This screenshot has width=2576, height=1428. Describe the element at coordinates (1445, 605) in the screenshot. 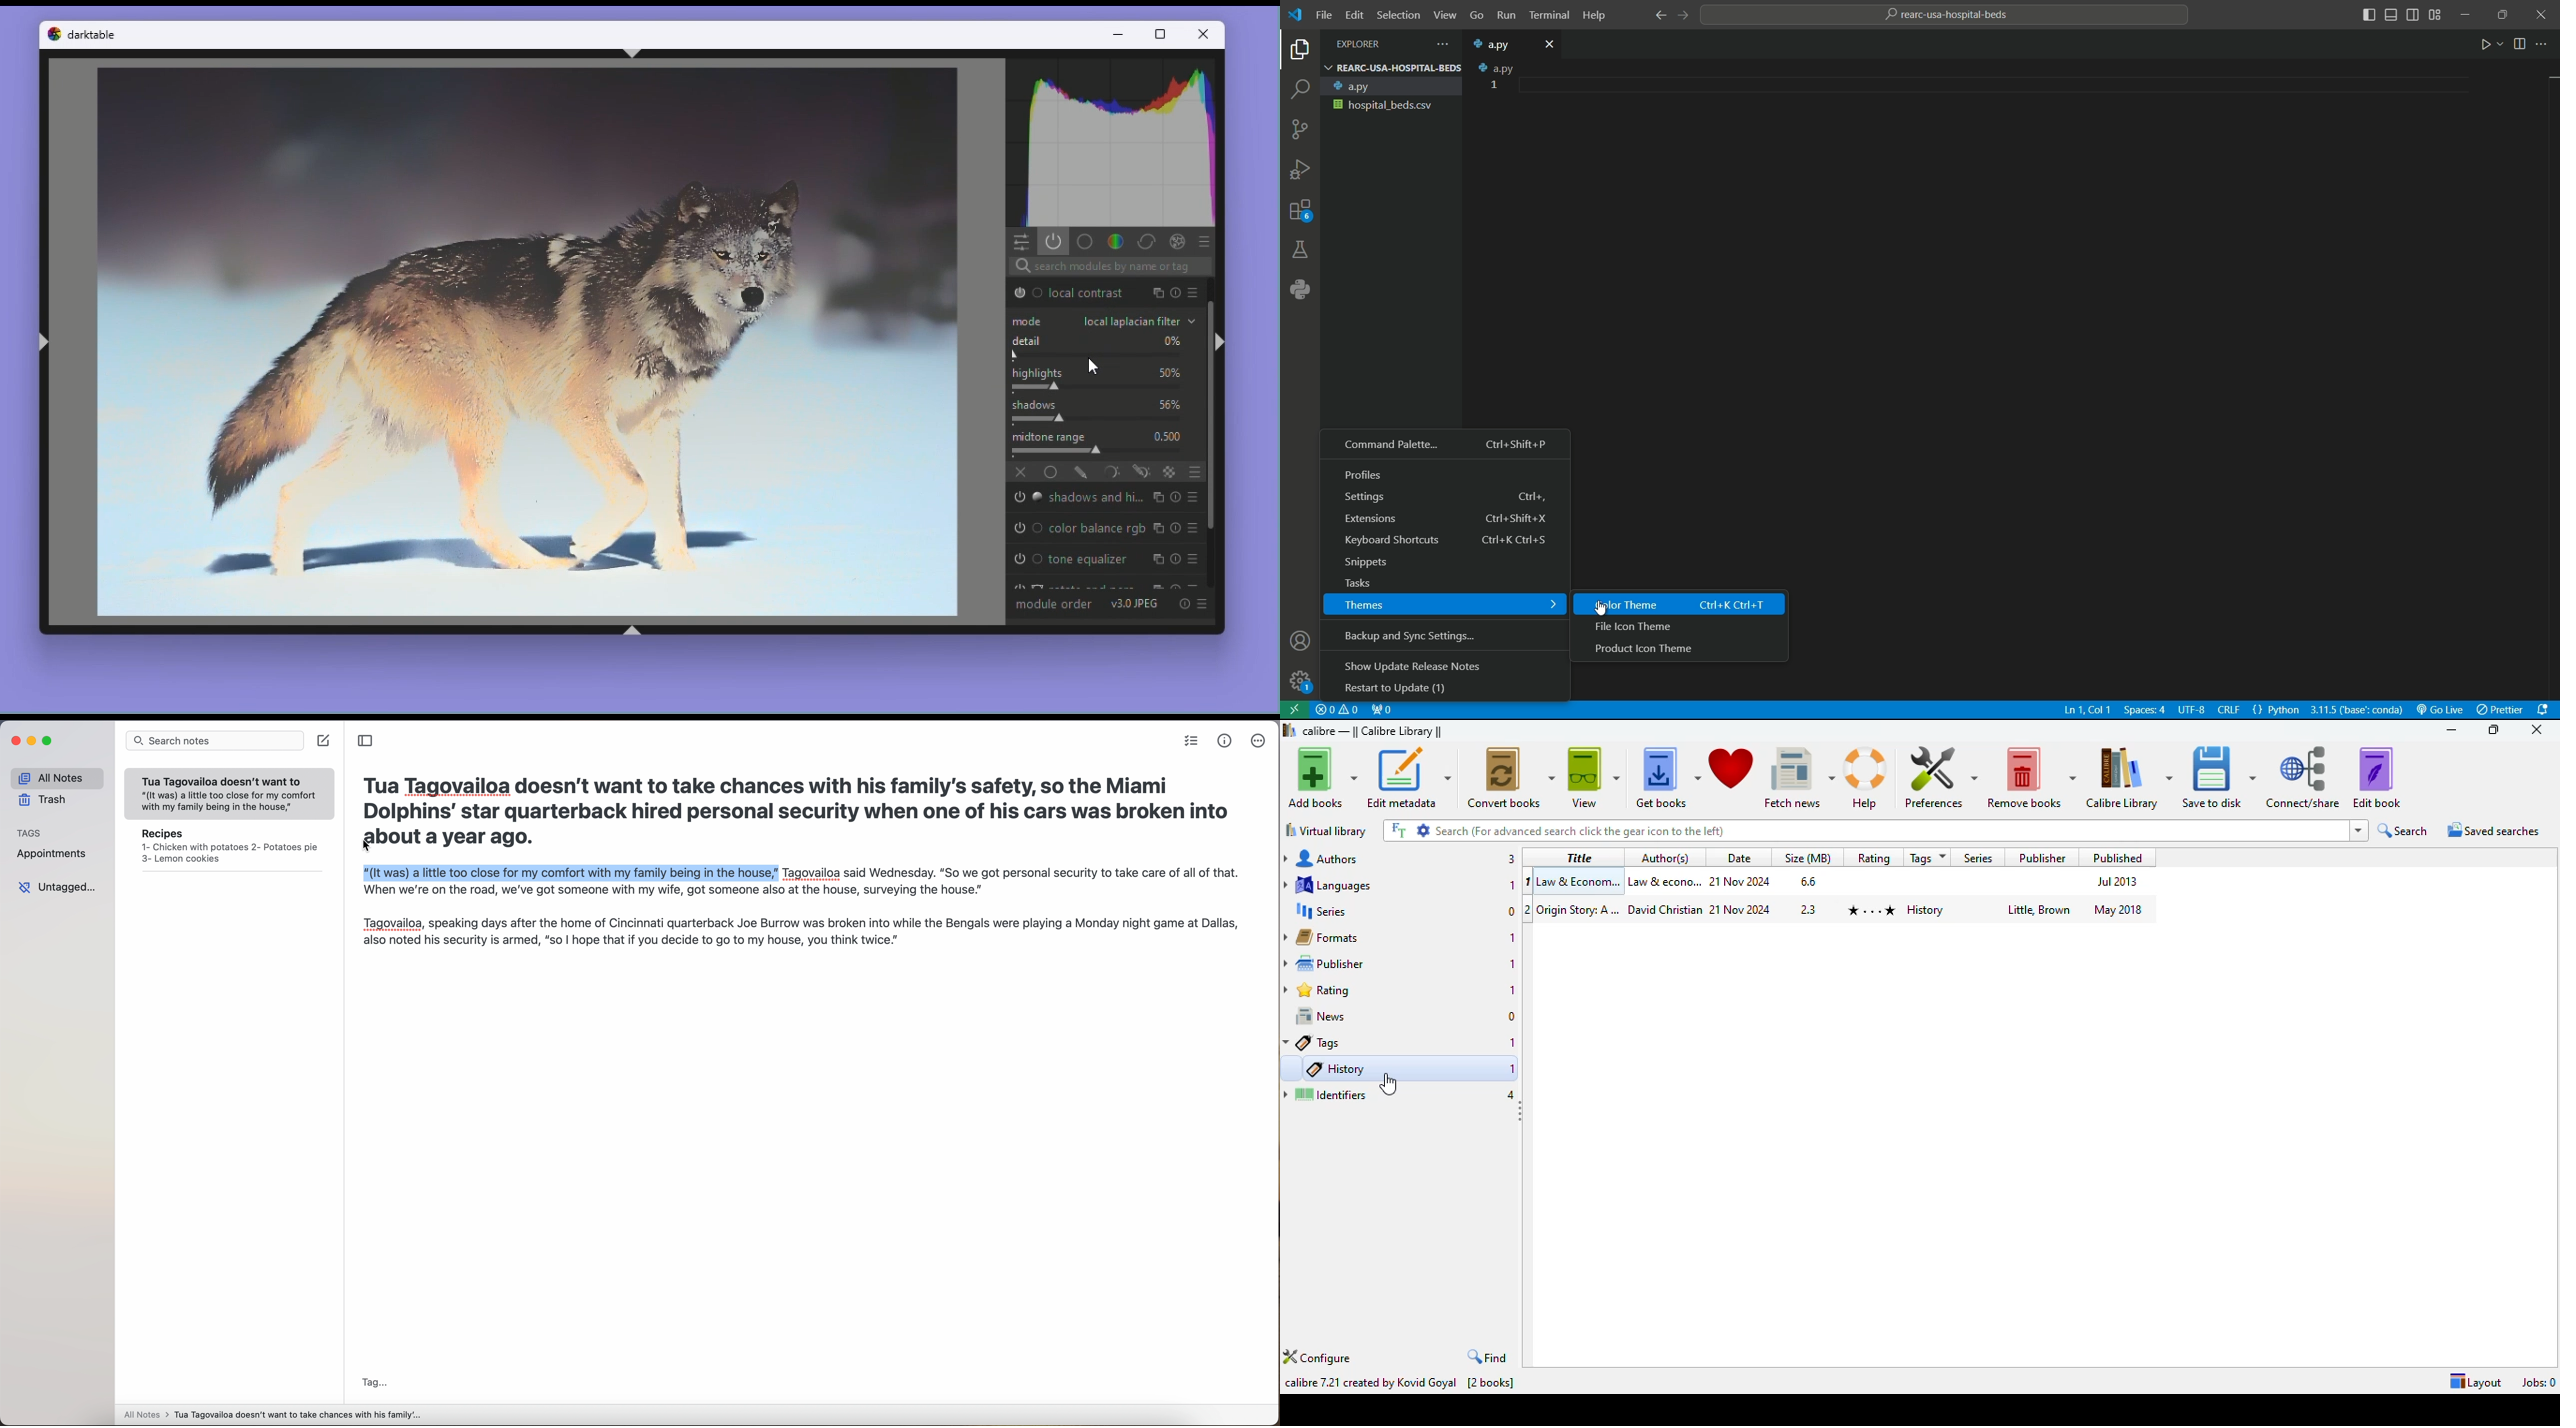

I see `themes` at that location.